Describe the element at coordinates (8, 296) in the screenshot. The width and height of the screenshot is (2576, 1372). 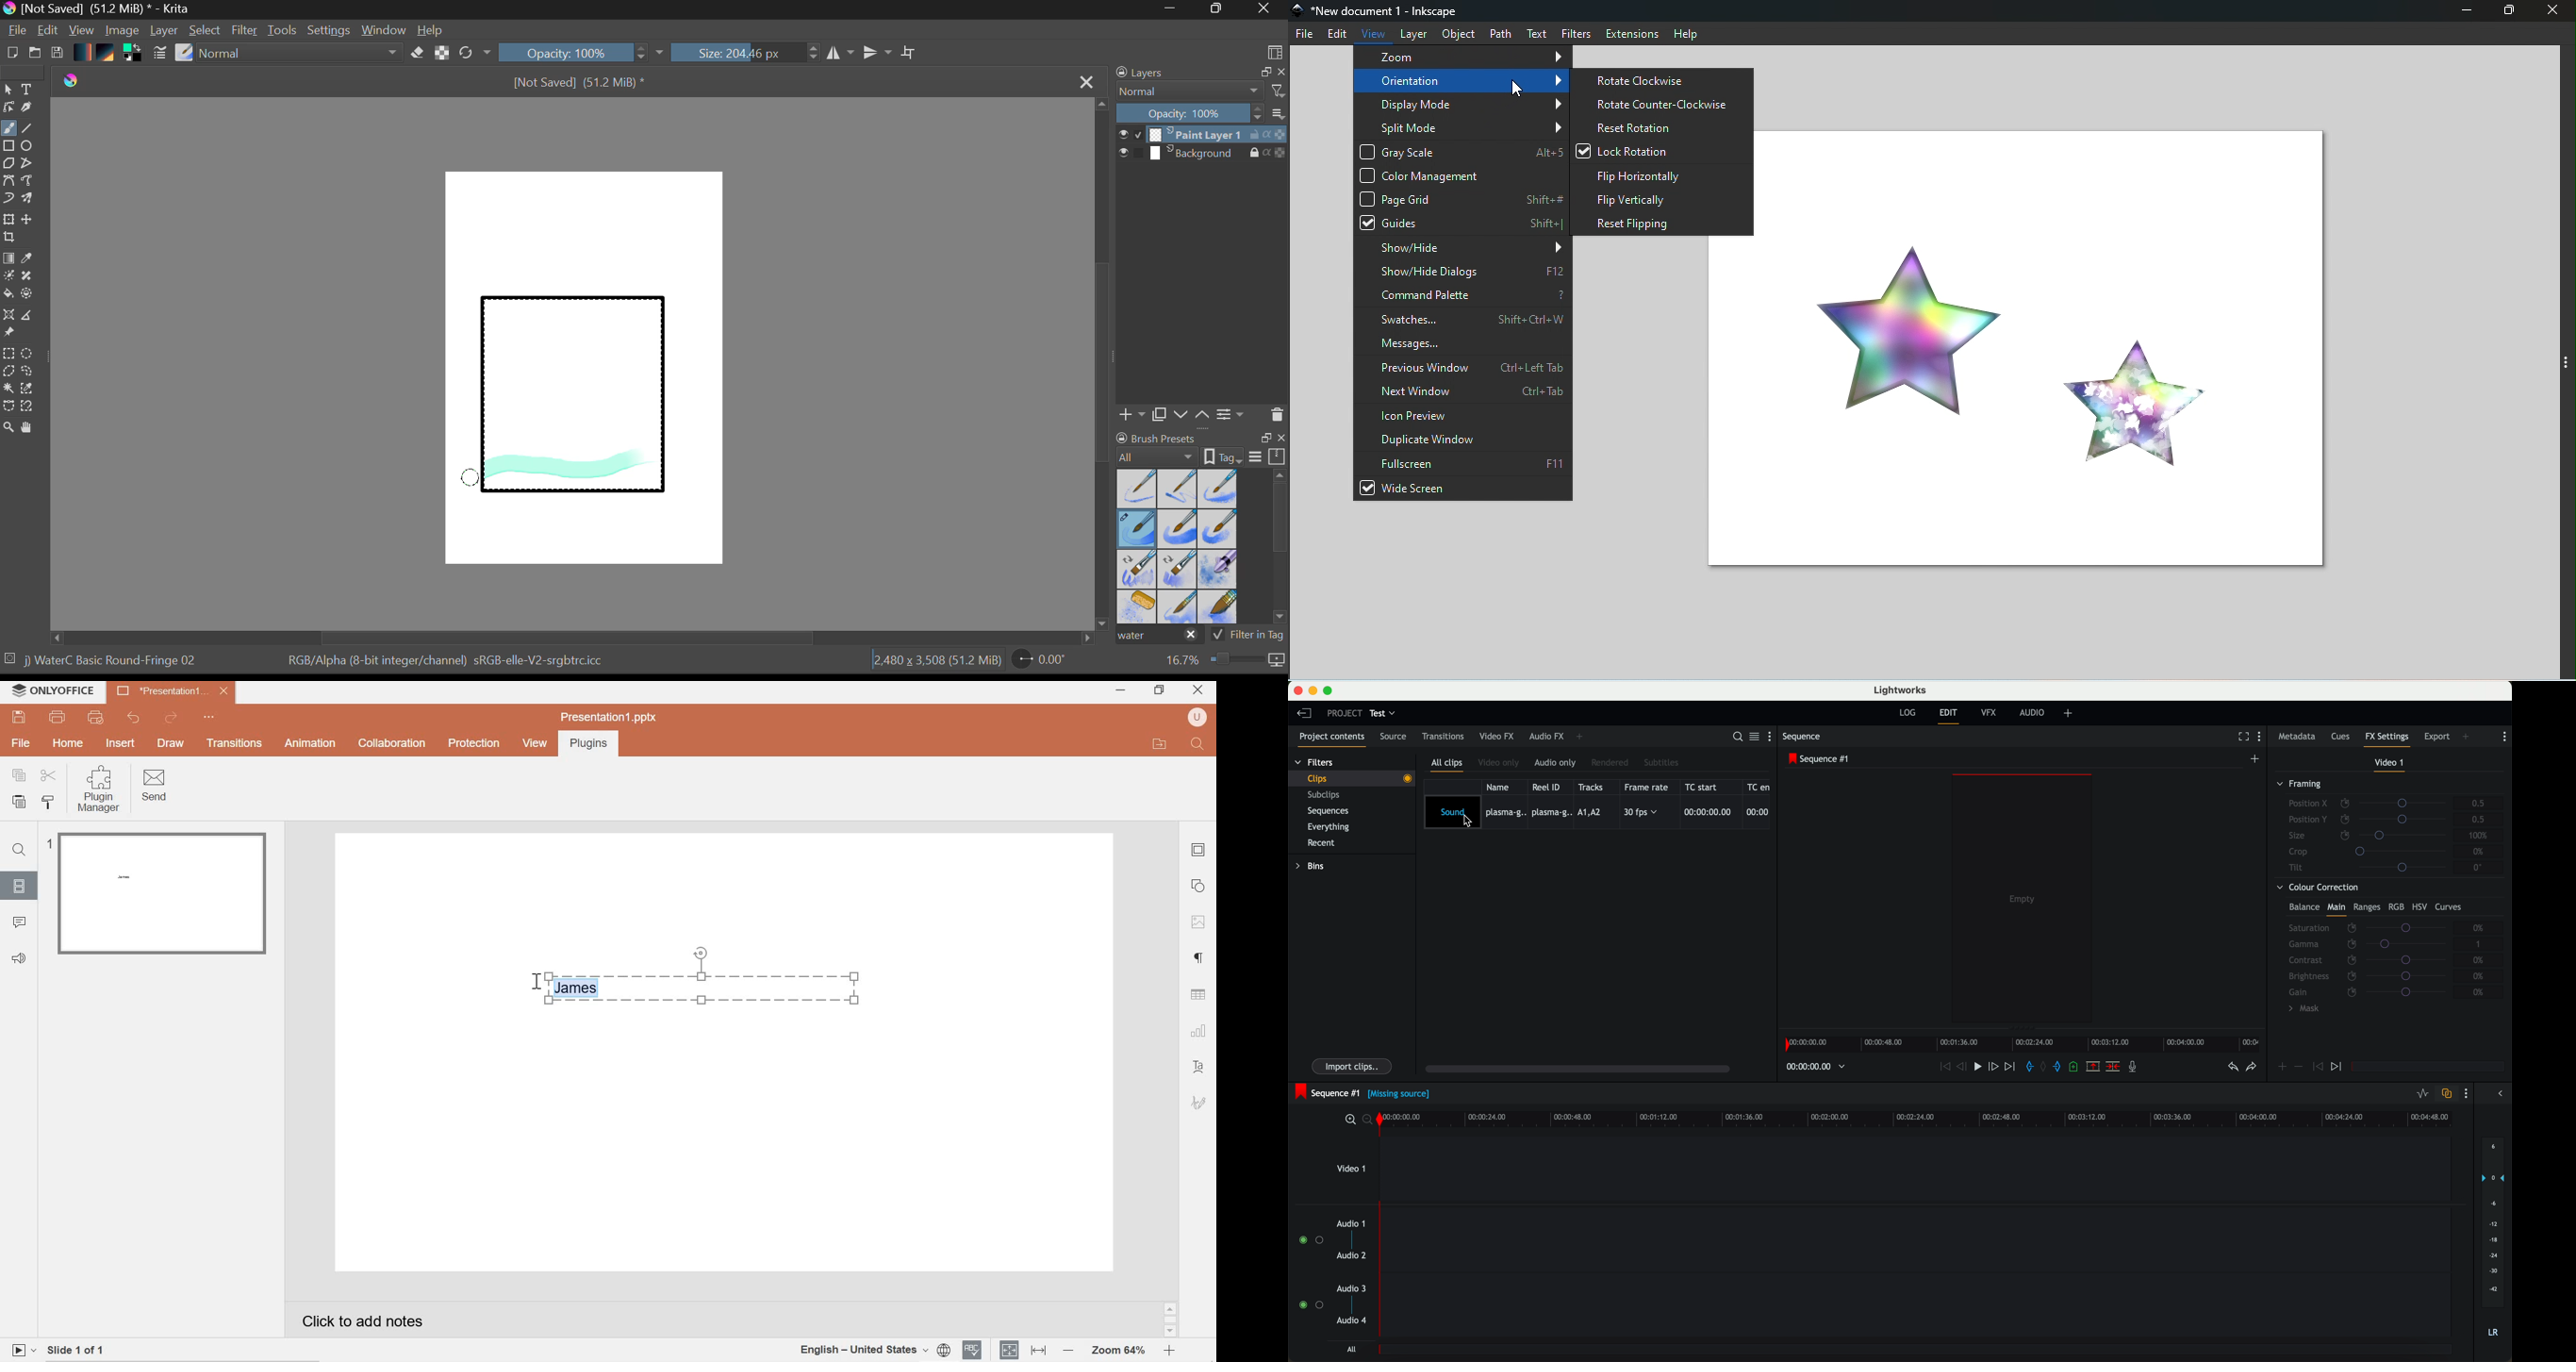
I see `Fill` at that location.